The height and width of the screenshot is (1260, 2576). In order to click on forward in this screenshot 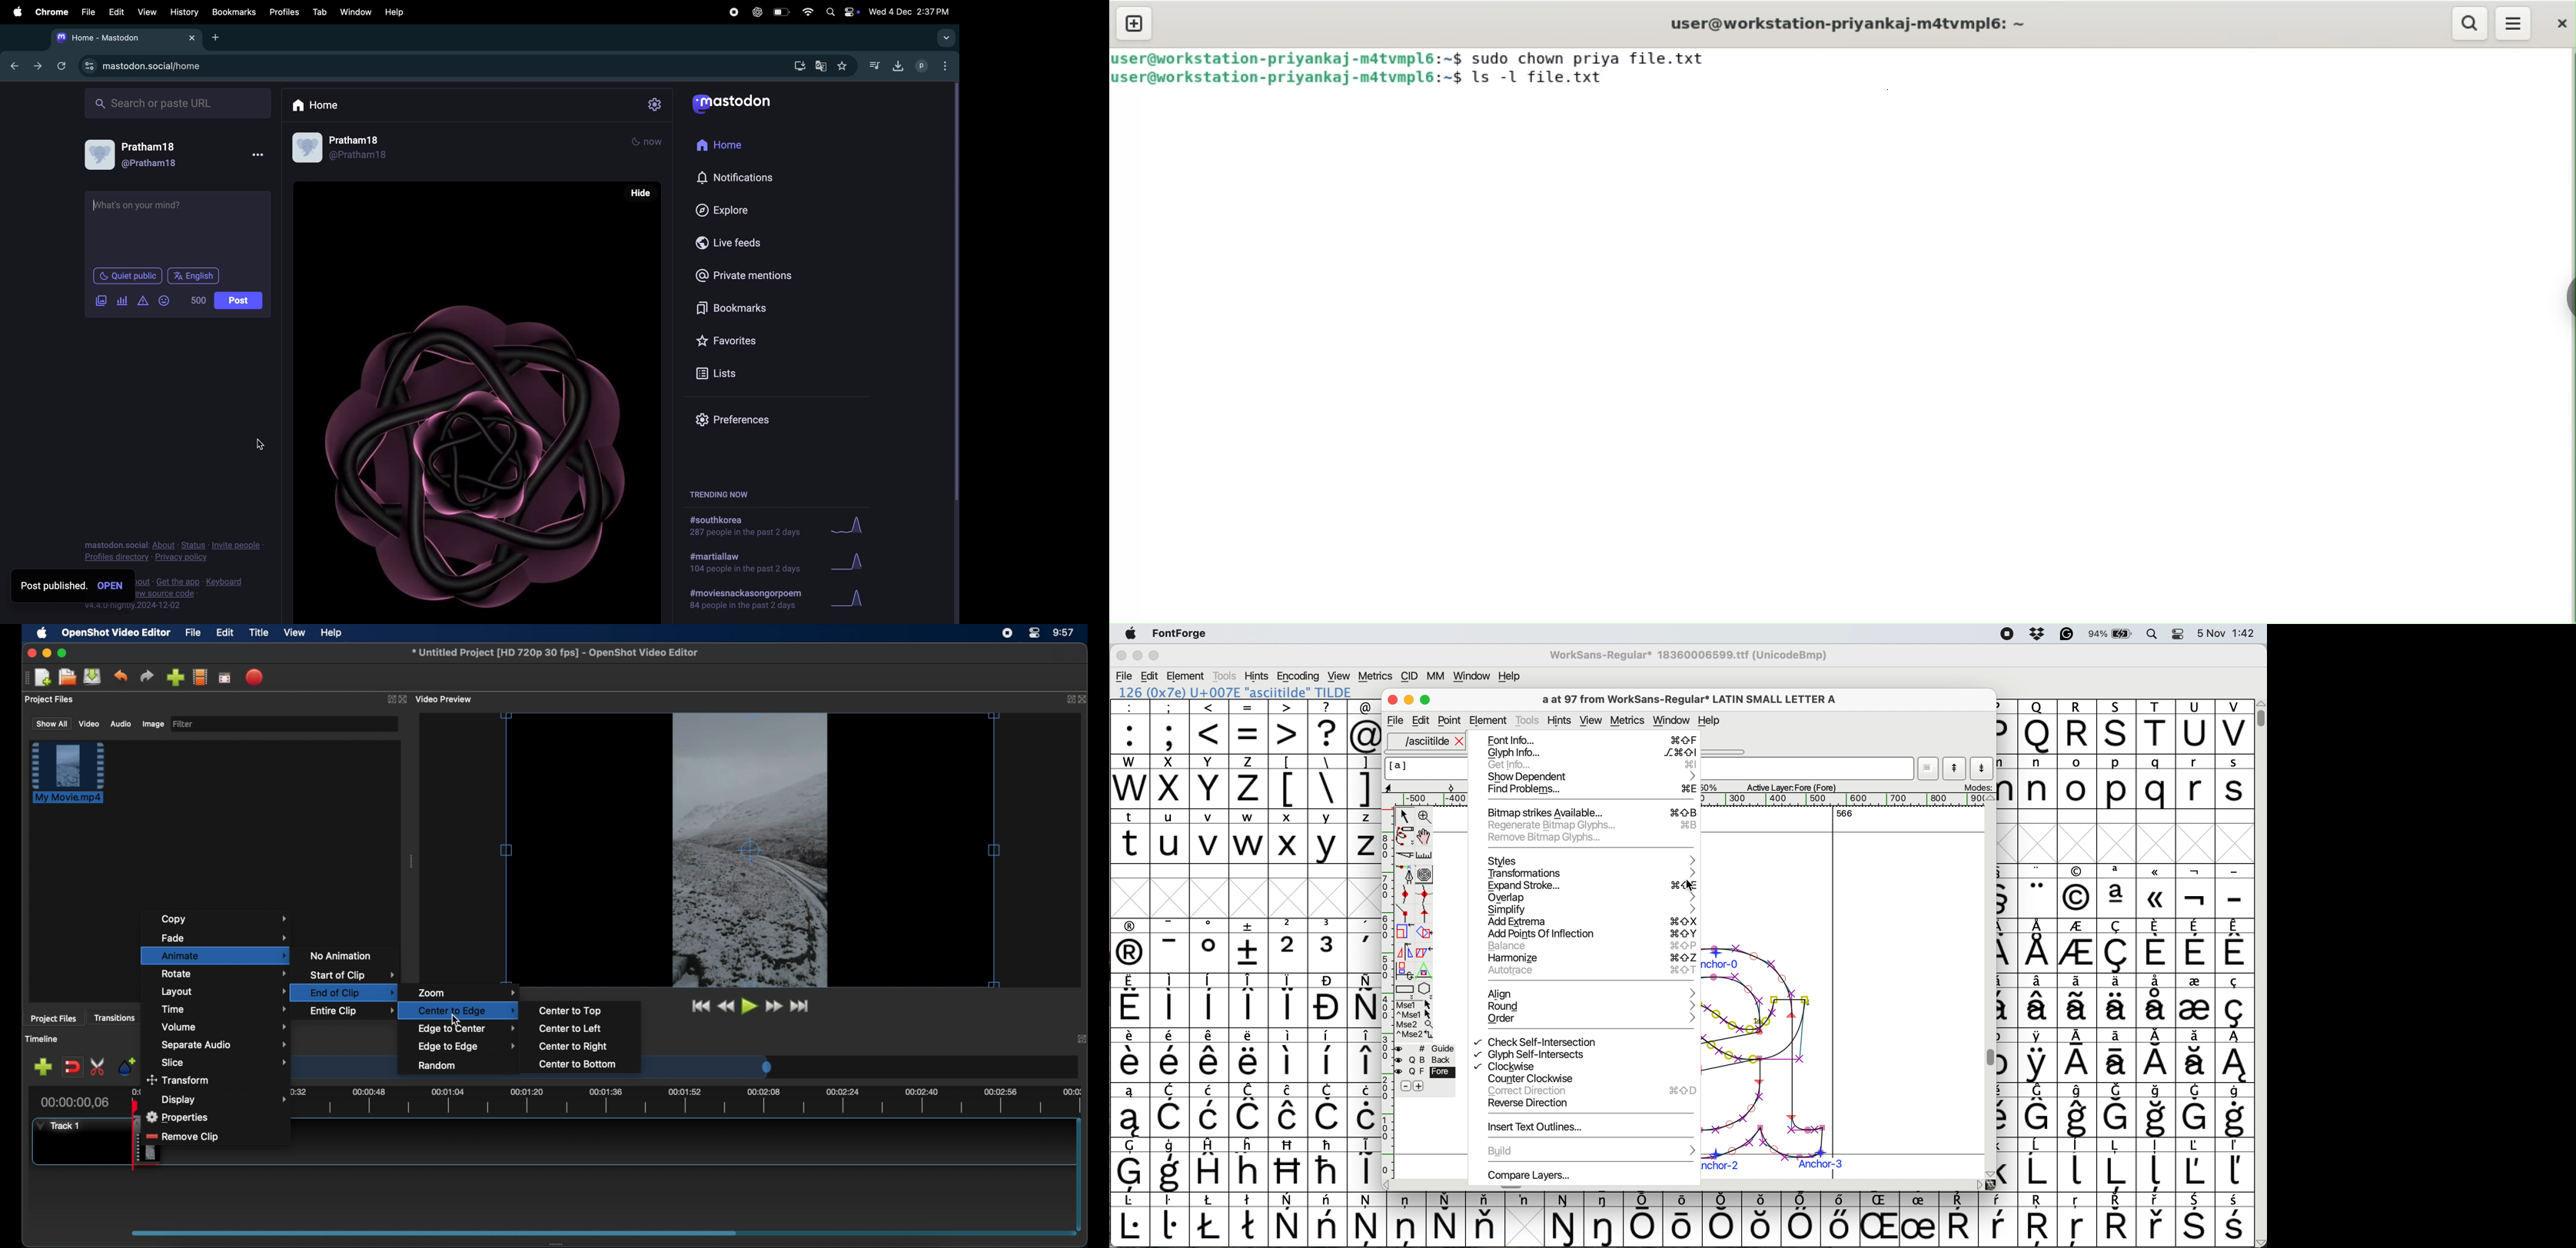, I will do `click(38, 65)`.